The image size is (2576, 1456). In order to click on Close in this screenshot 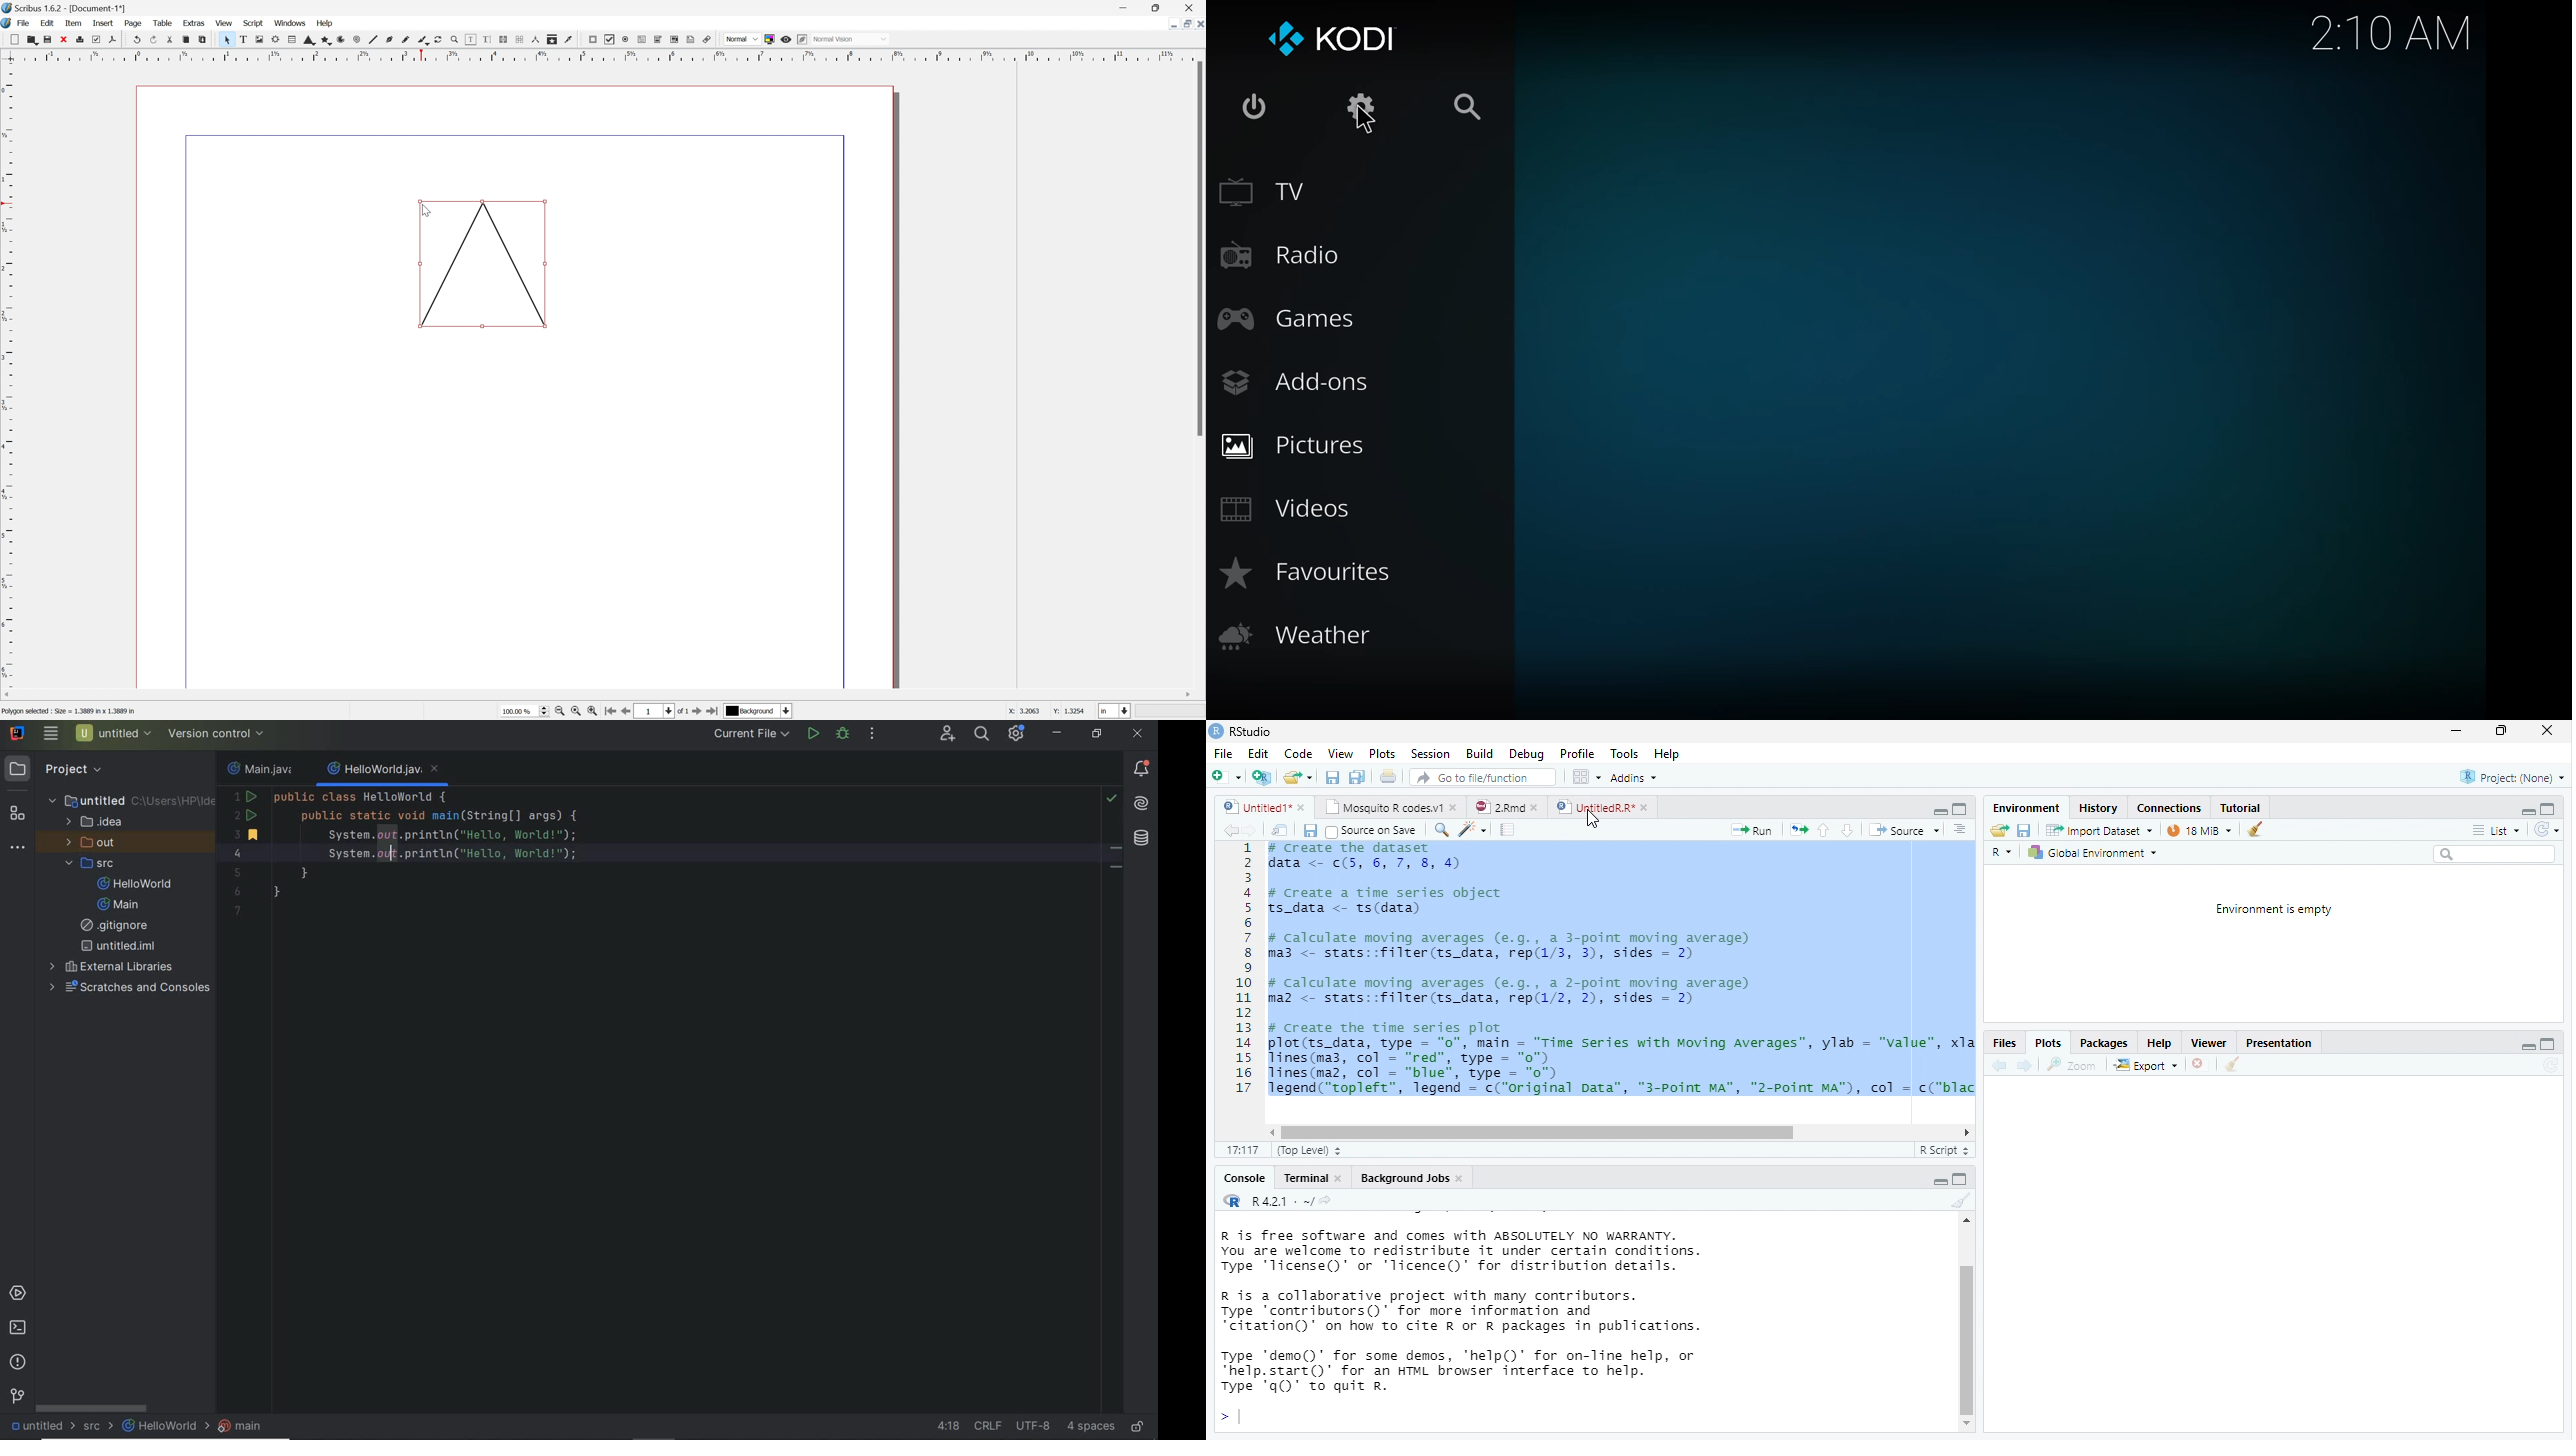, I will do `click(64, 39)`.